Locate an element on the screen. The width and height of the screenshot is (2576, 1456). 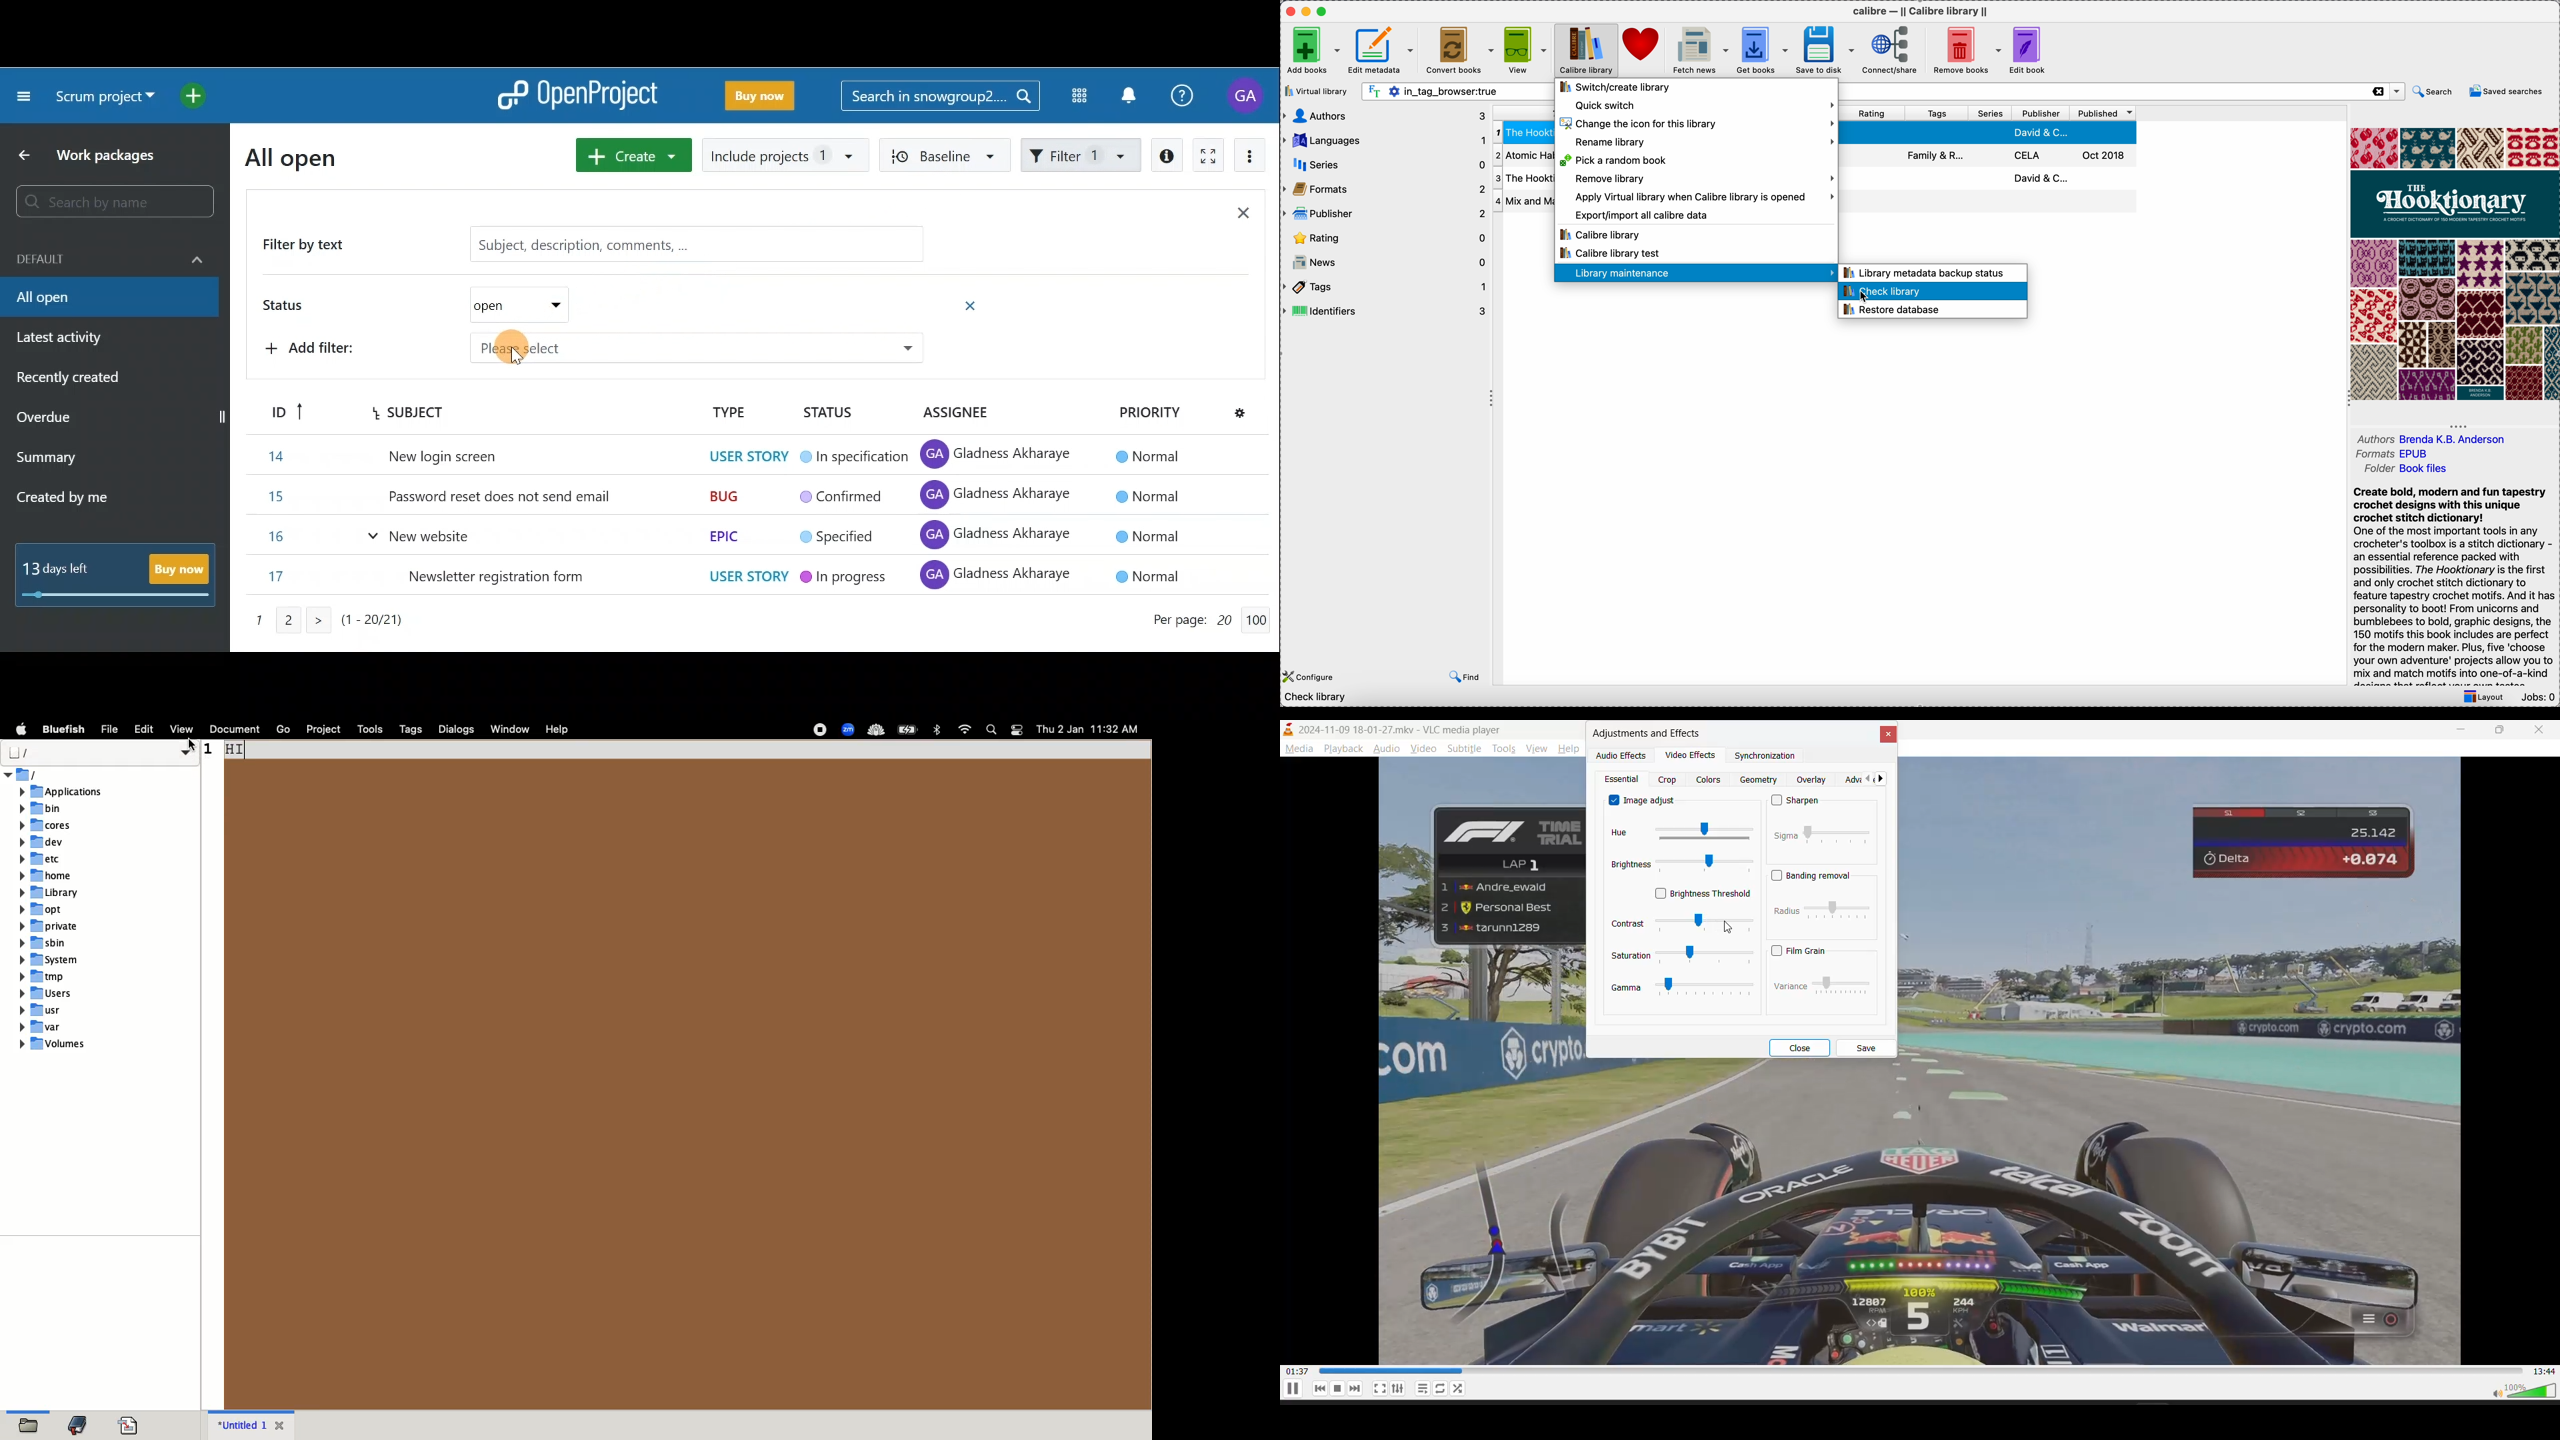
hue is located at coordinates (1681, 831).